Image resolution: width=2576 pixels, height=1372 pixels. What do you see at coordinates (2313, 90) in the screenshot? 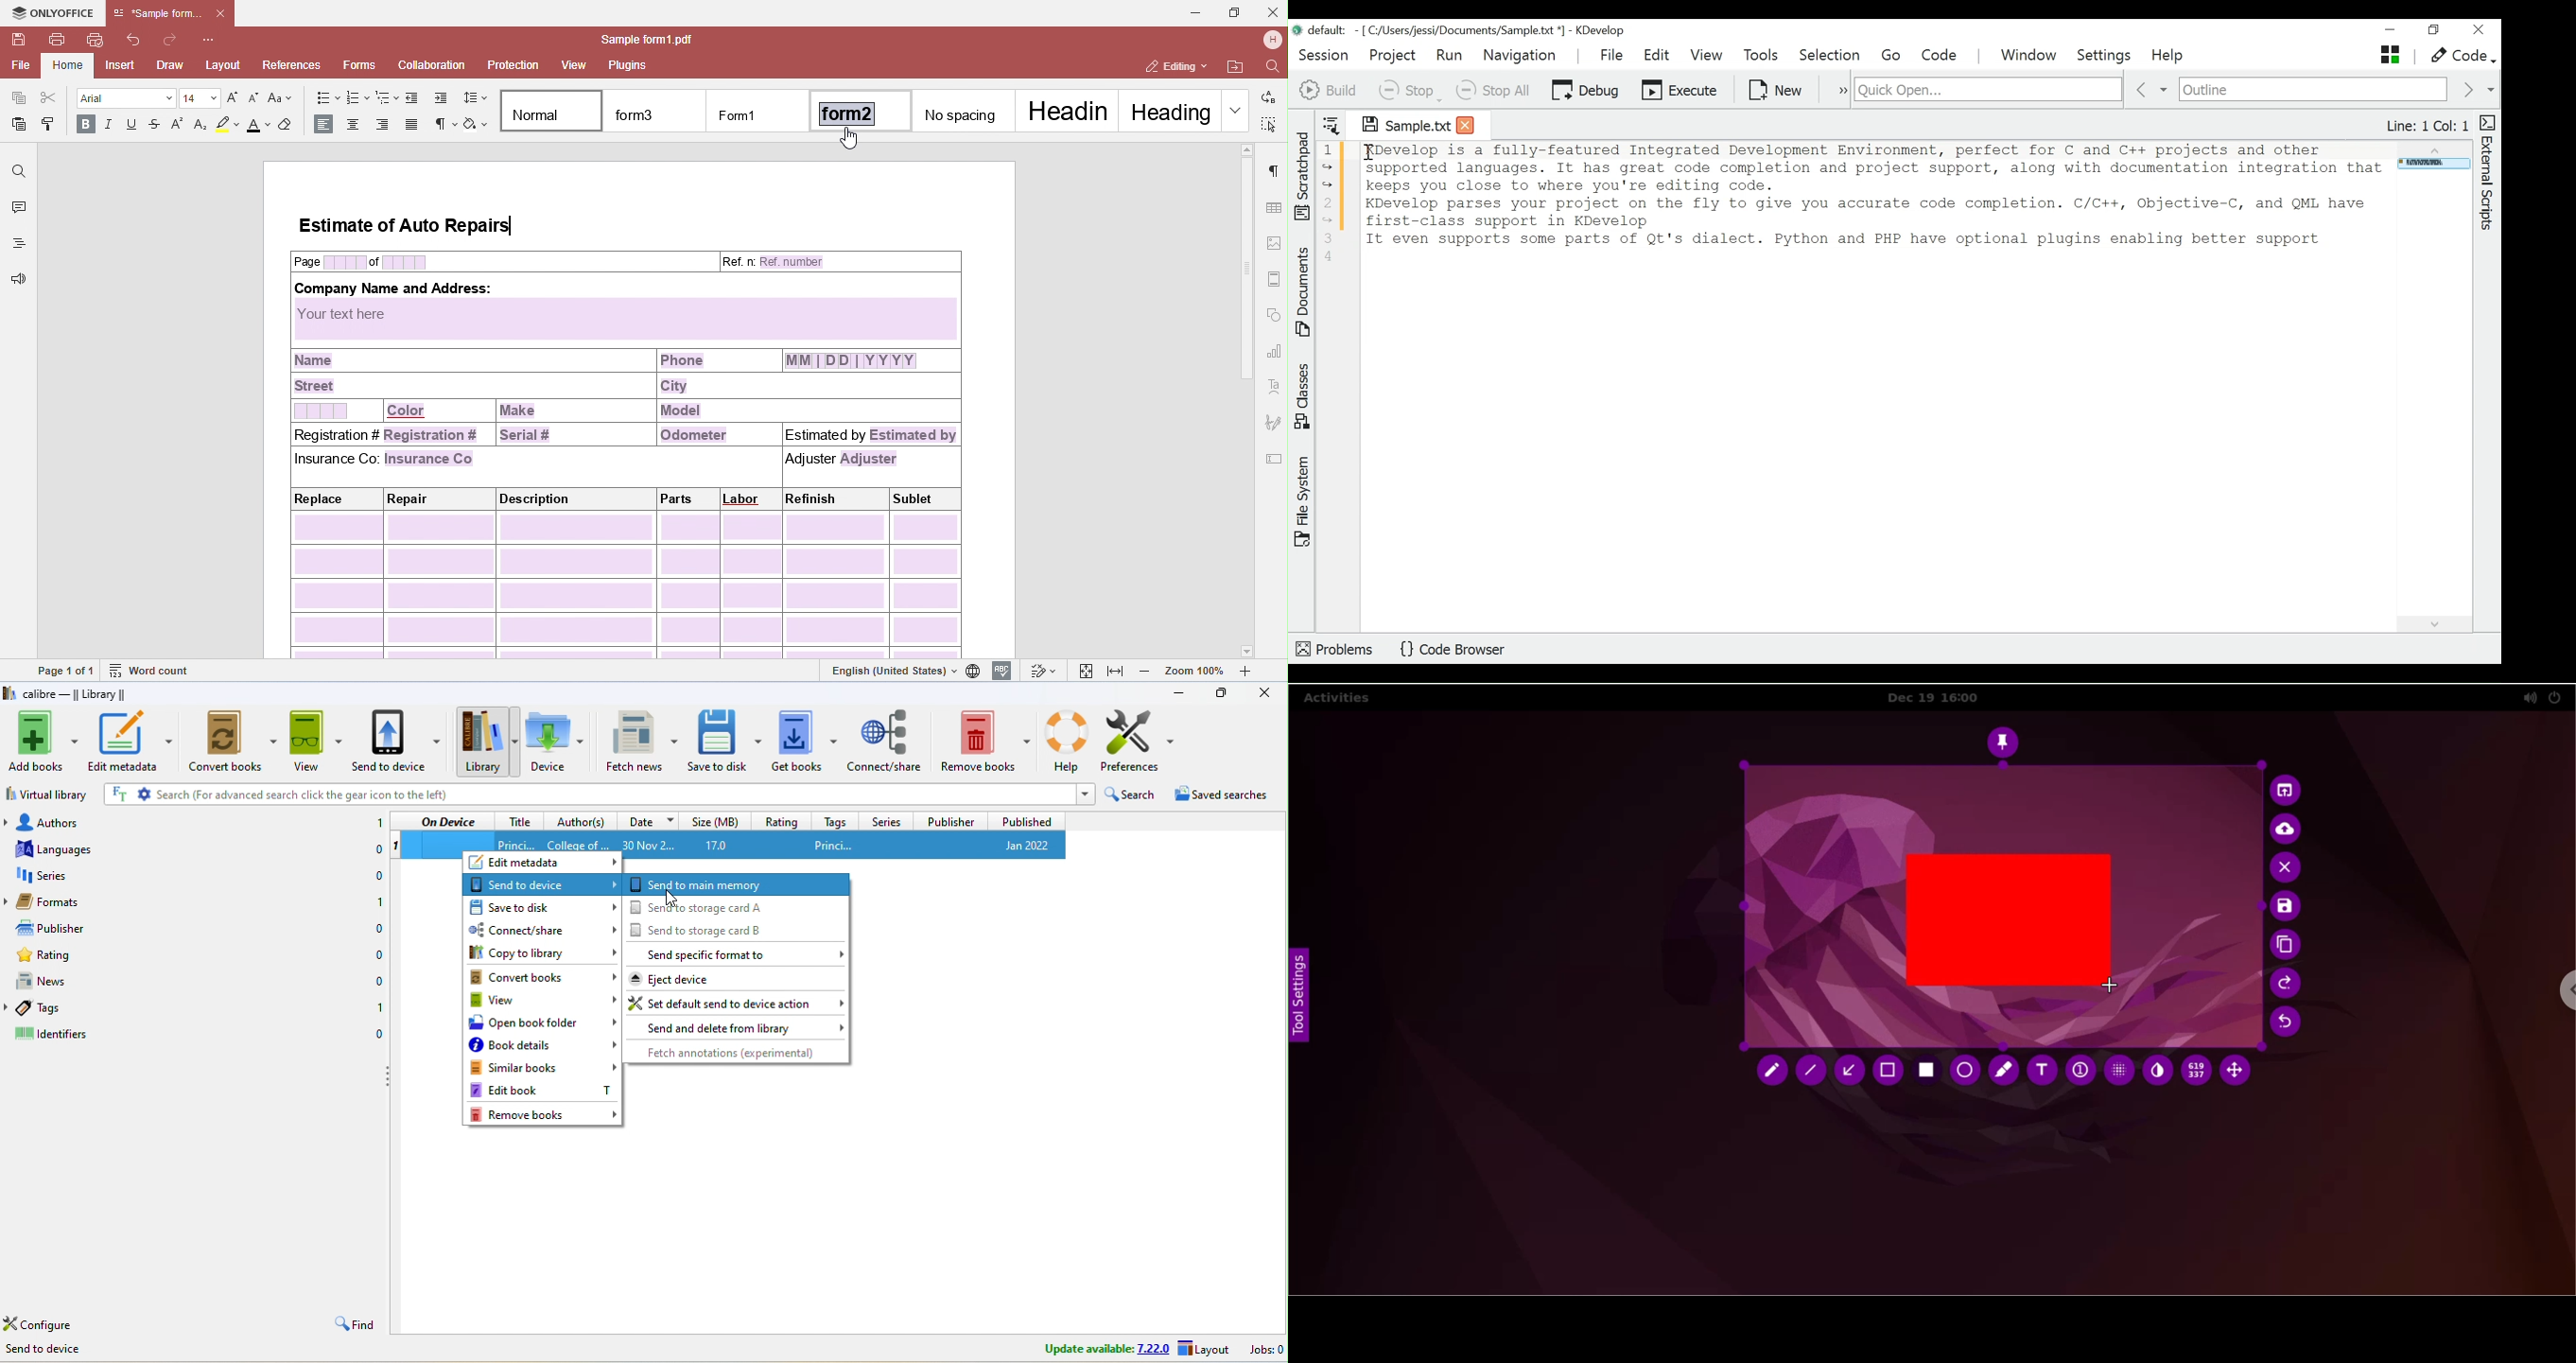
I see `Outline` at bounding box center [2313, 90].